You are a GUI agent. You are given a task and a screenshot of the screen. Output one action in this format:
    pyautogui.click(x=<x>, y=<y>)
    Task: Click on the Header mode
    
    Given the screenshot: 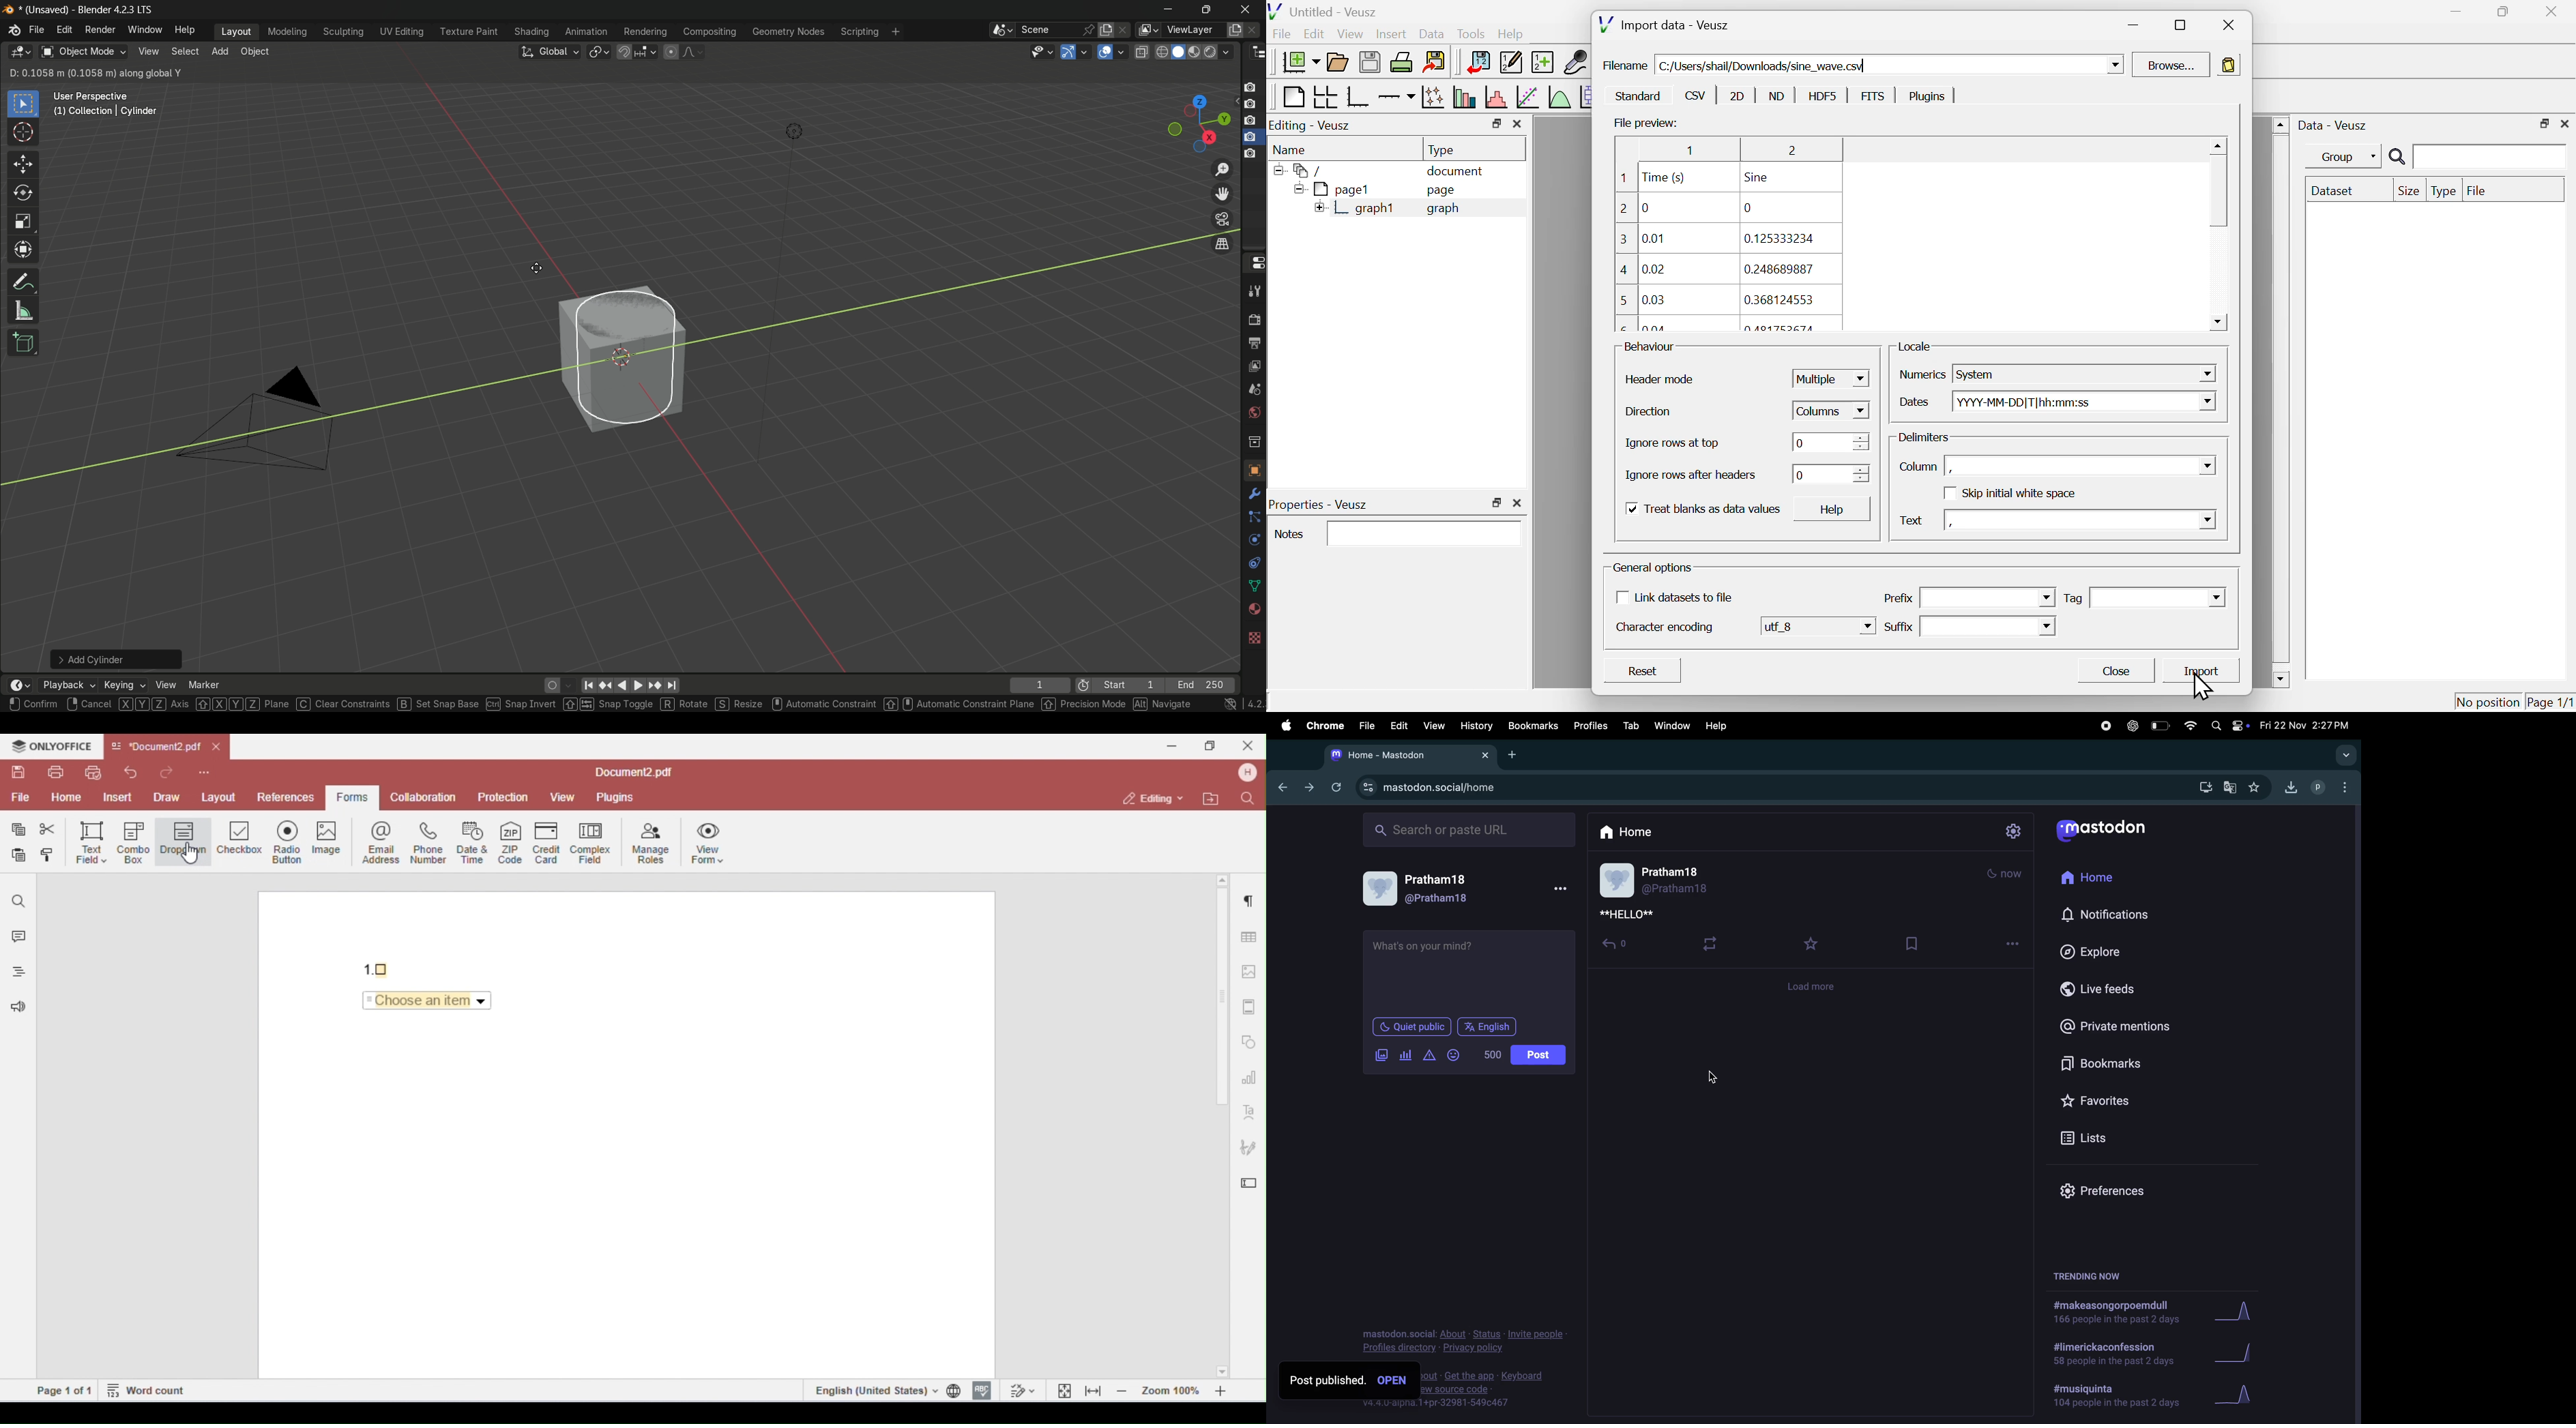 What is the action you would take?
    pyautogui.click(x=1660, y=379)
    